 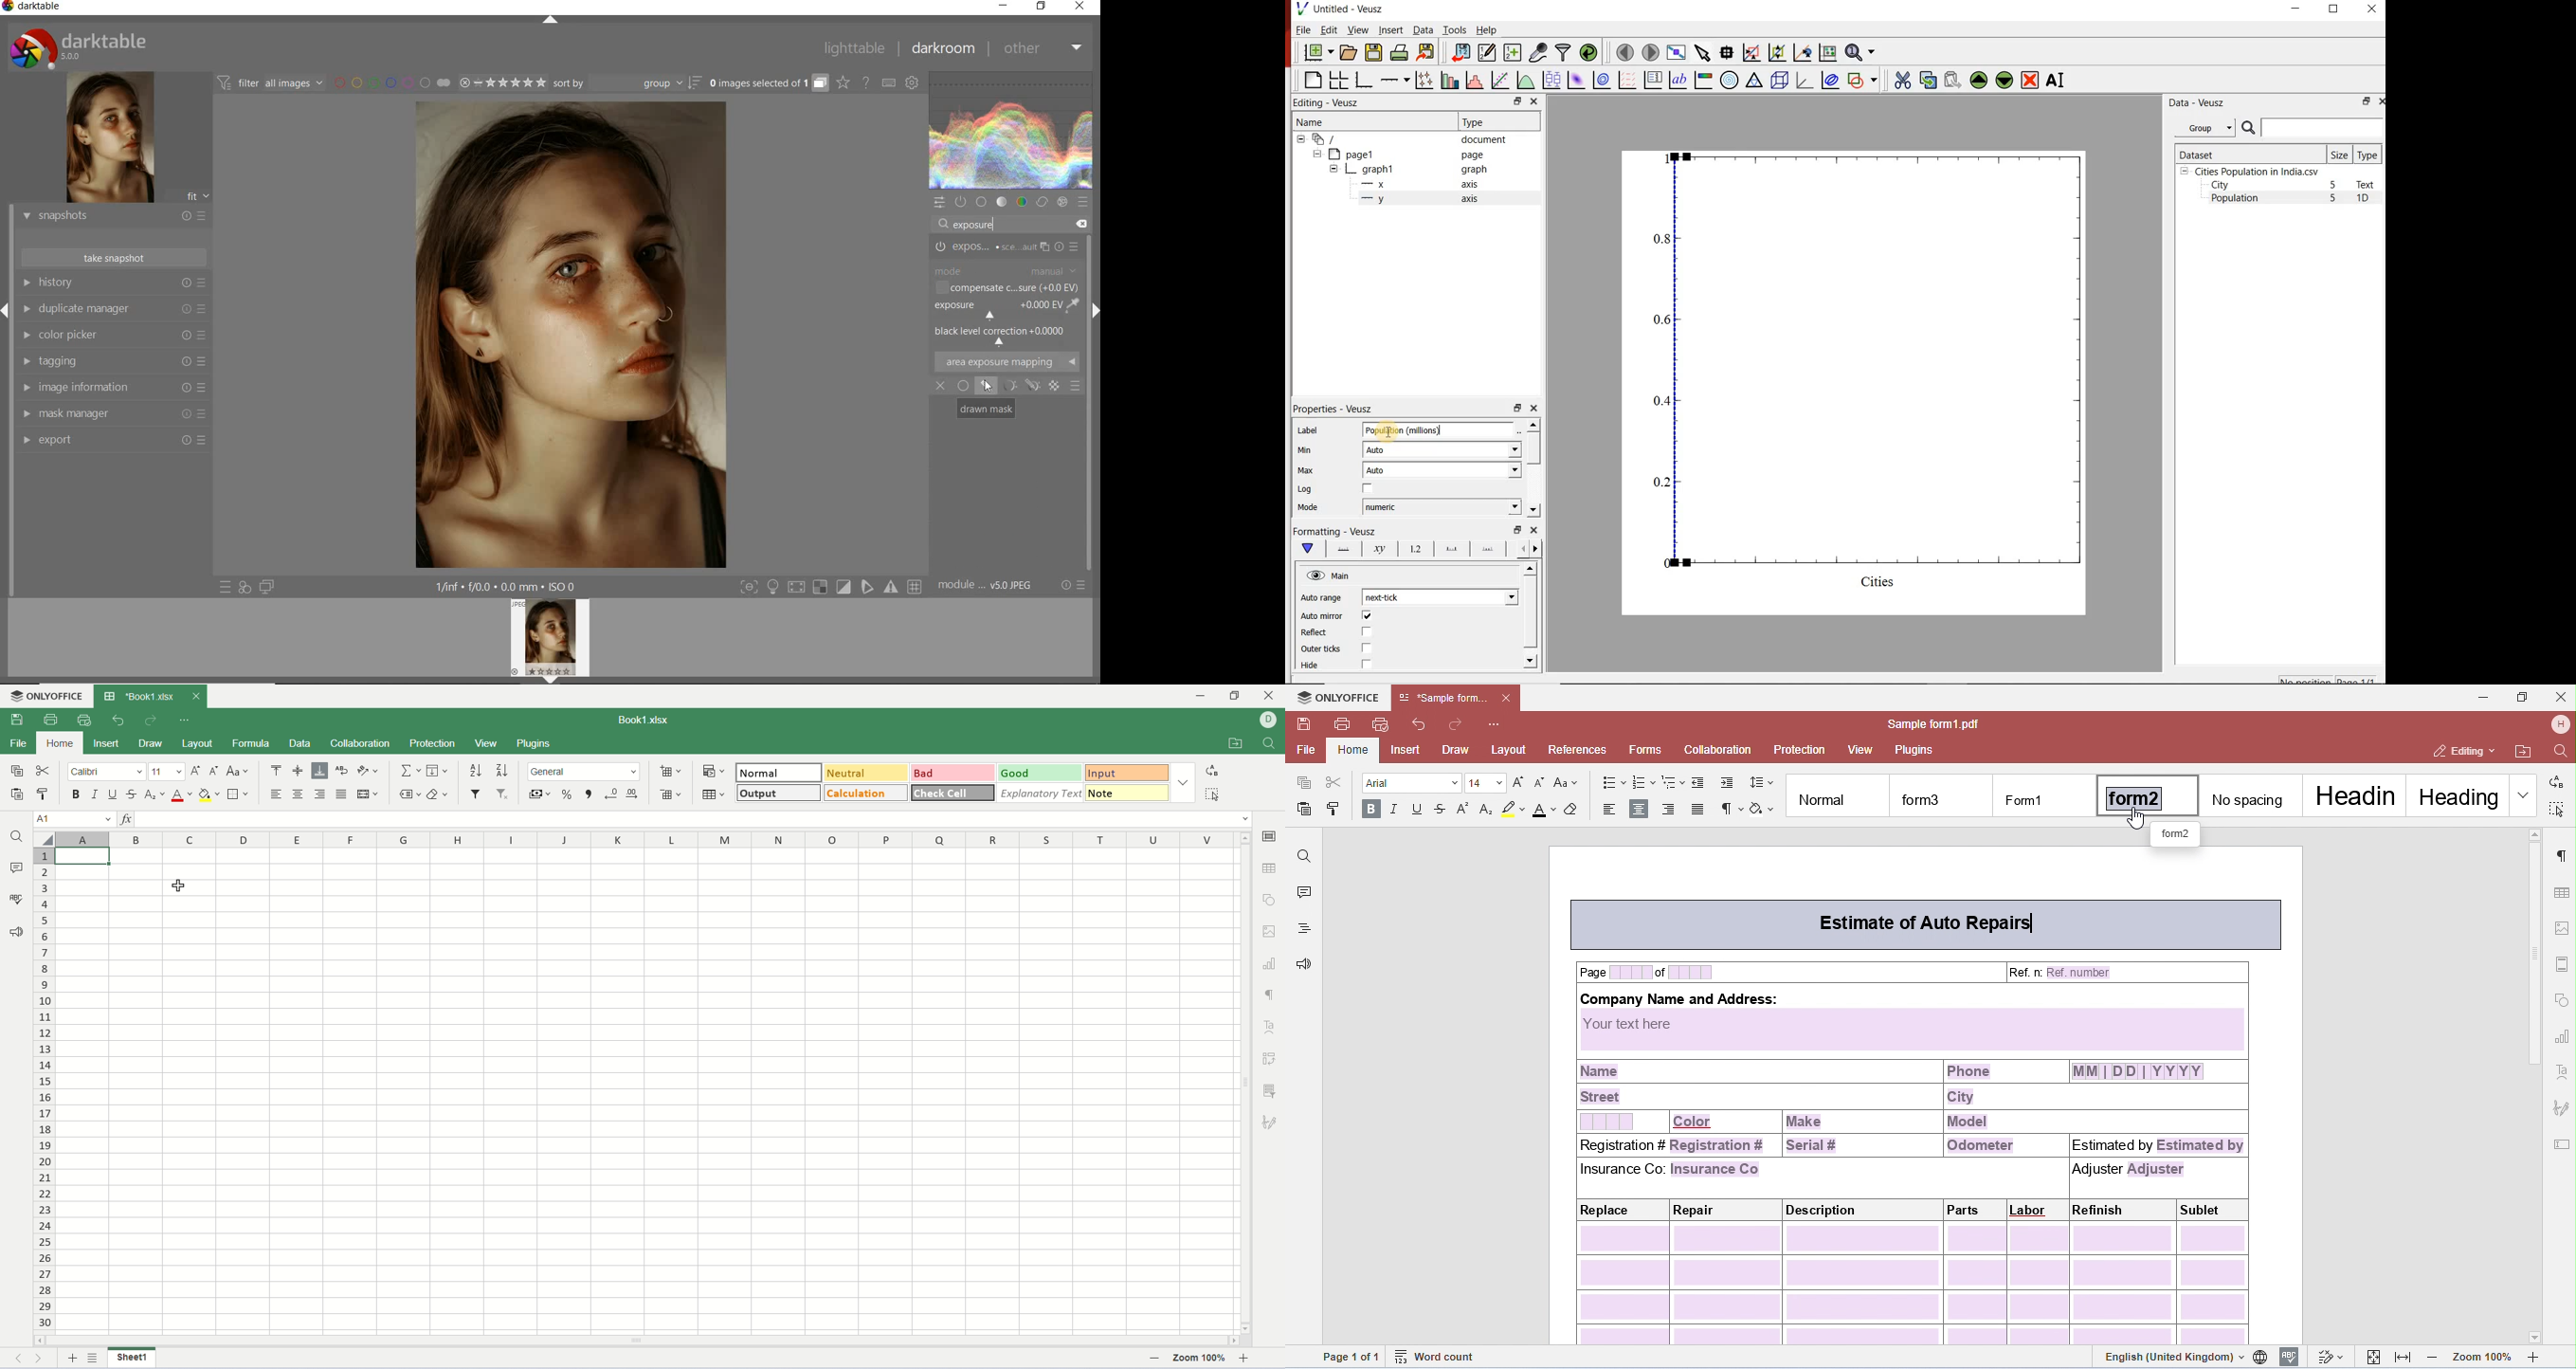 What do you see at coordinates (116, 414) in the screenshot?
I see `mask manager` at bounding box center [116, 414].